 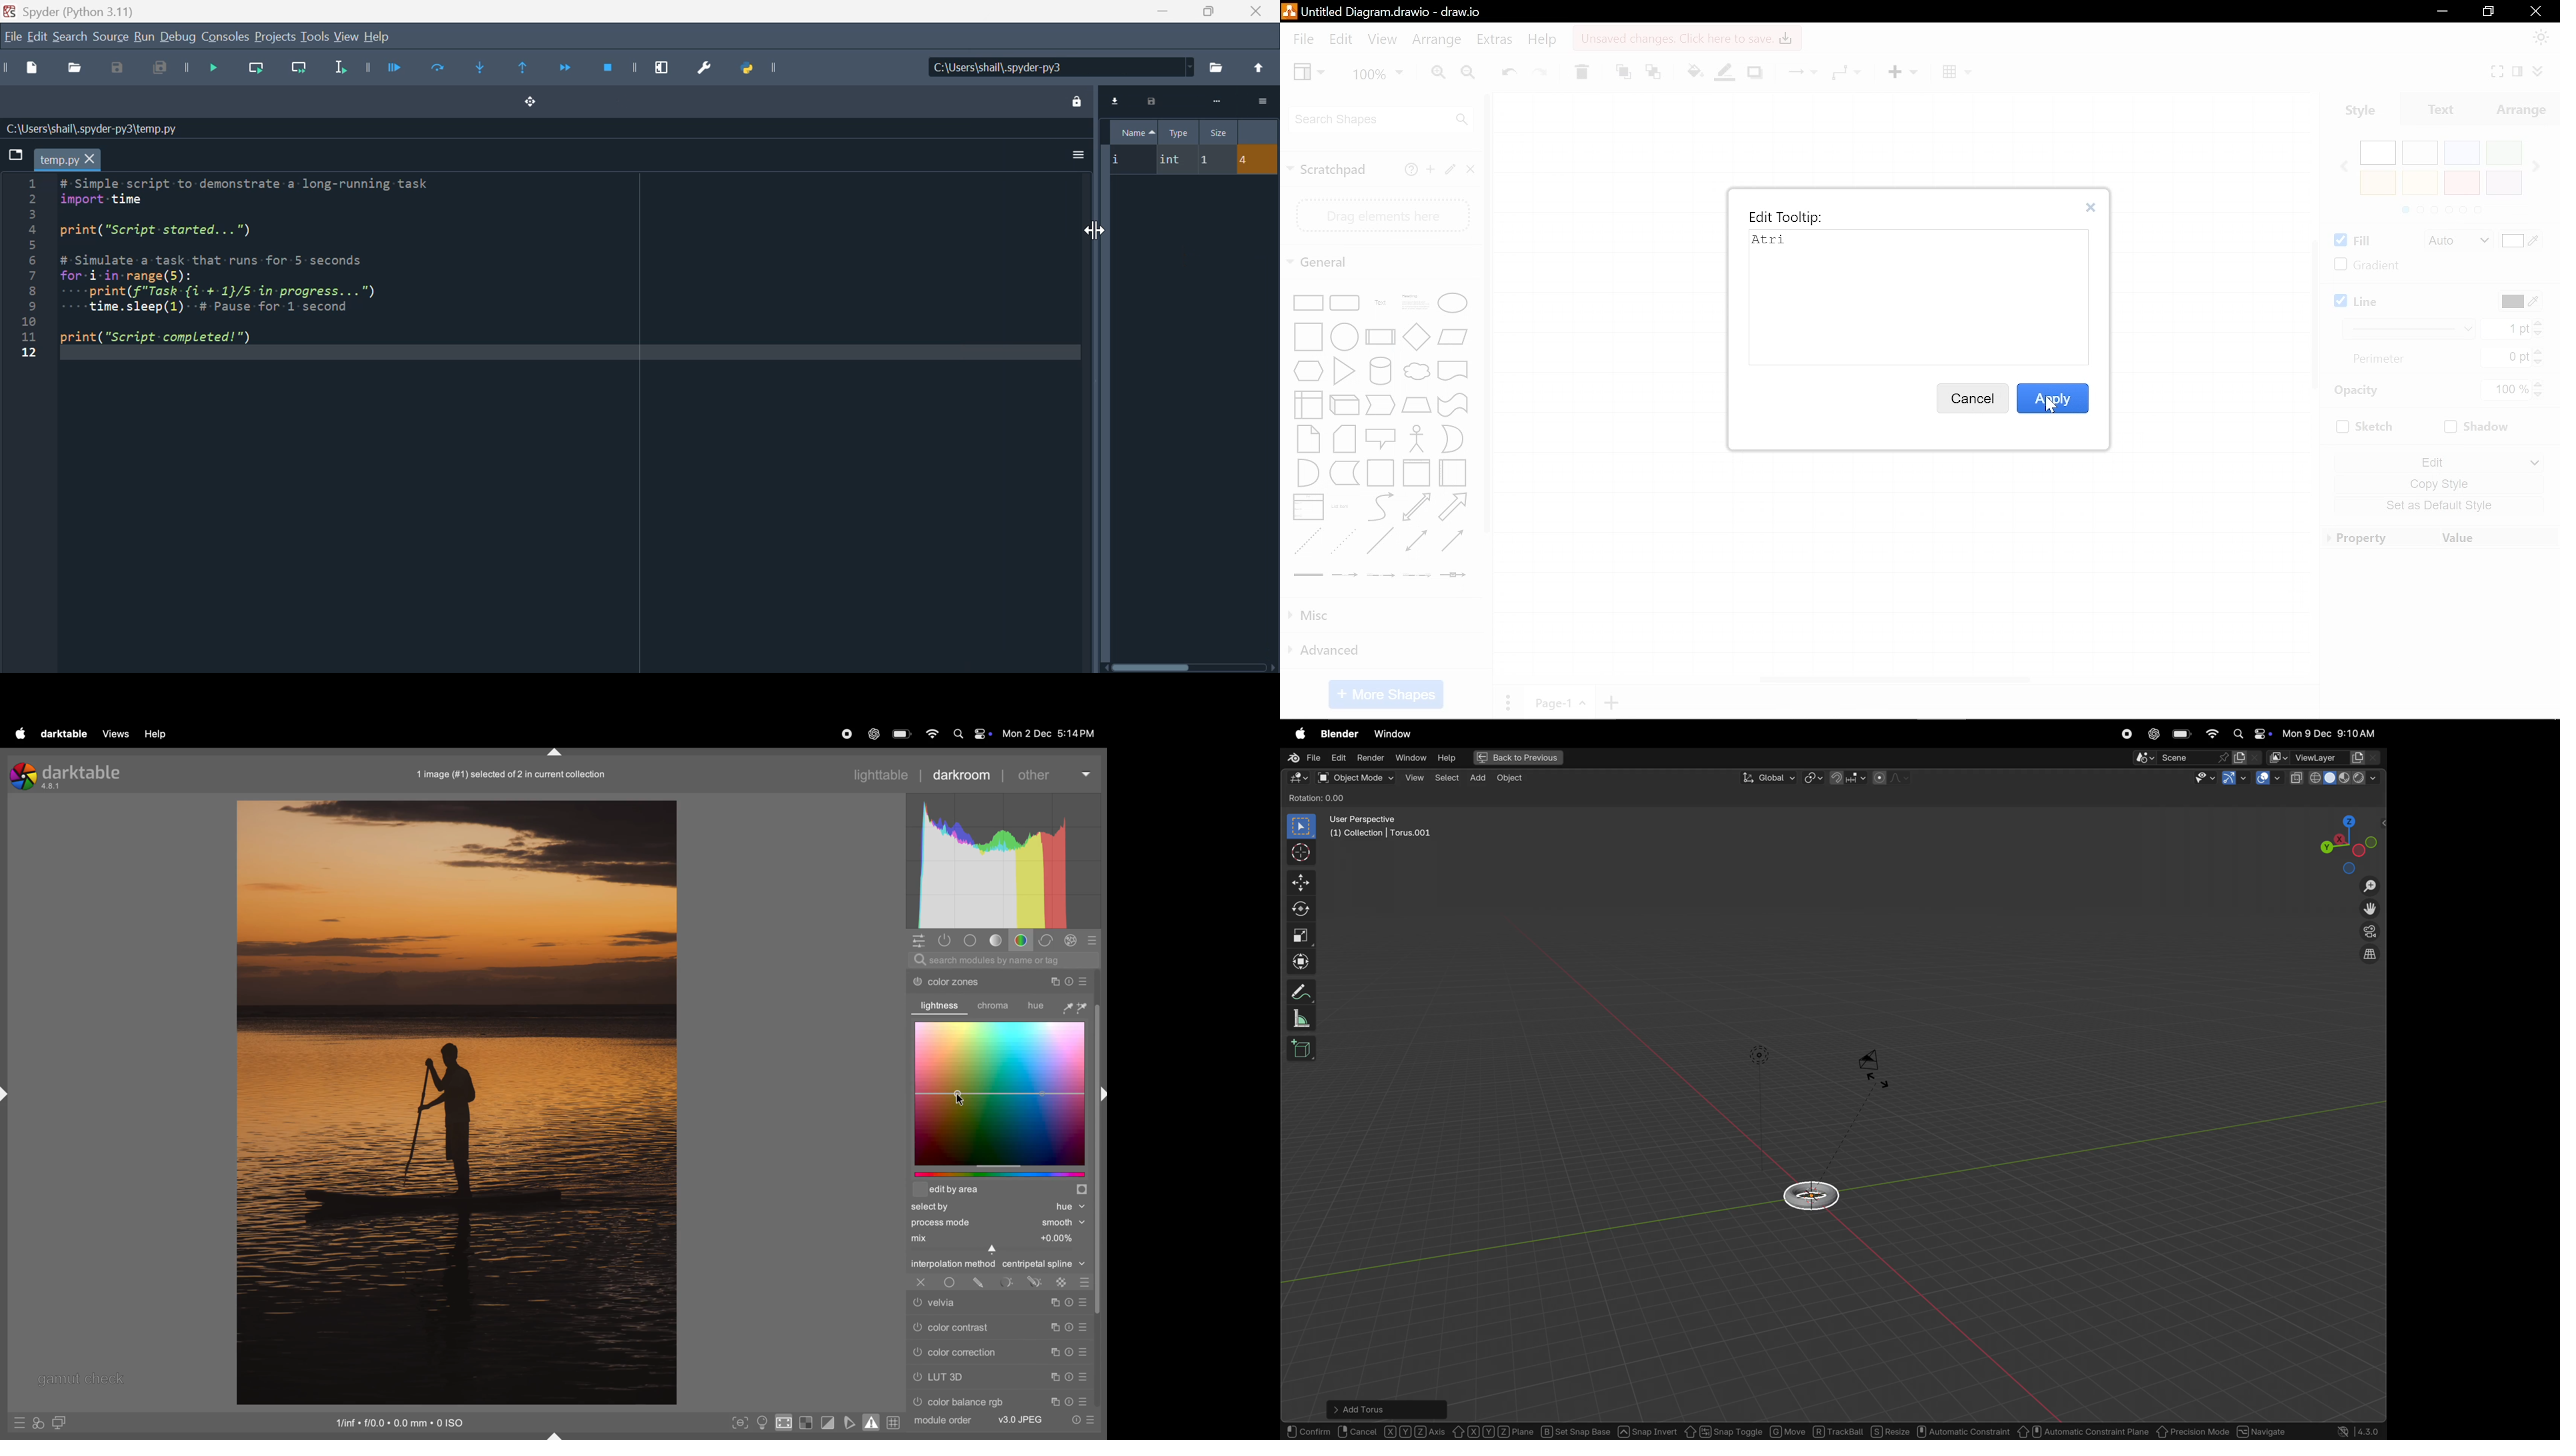 What do you see at coordinates (760, 67) in the screenshot?
I see `Python path manager` at bounding box center [760, 67].